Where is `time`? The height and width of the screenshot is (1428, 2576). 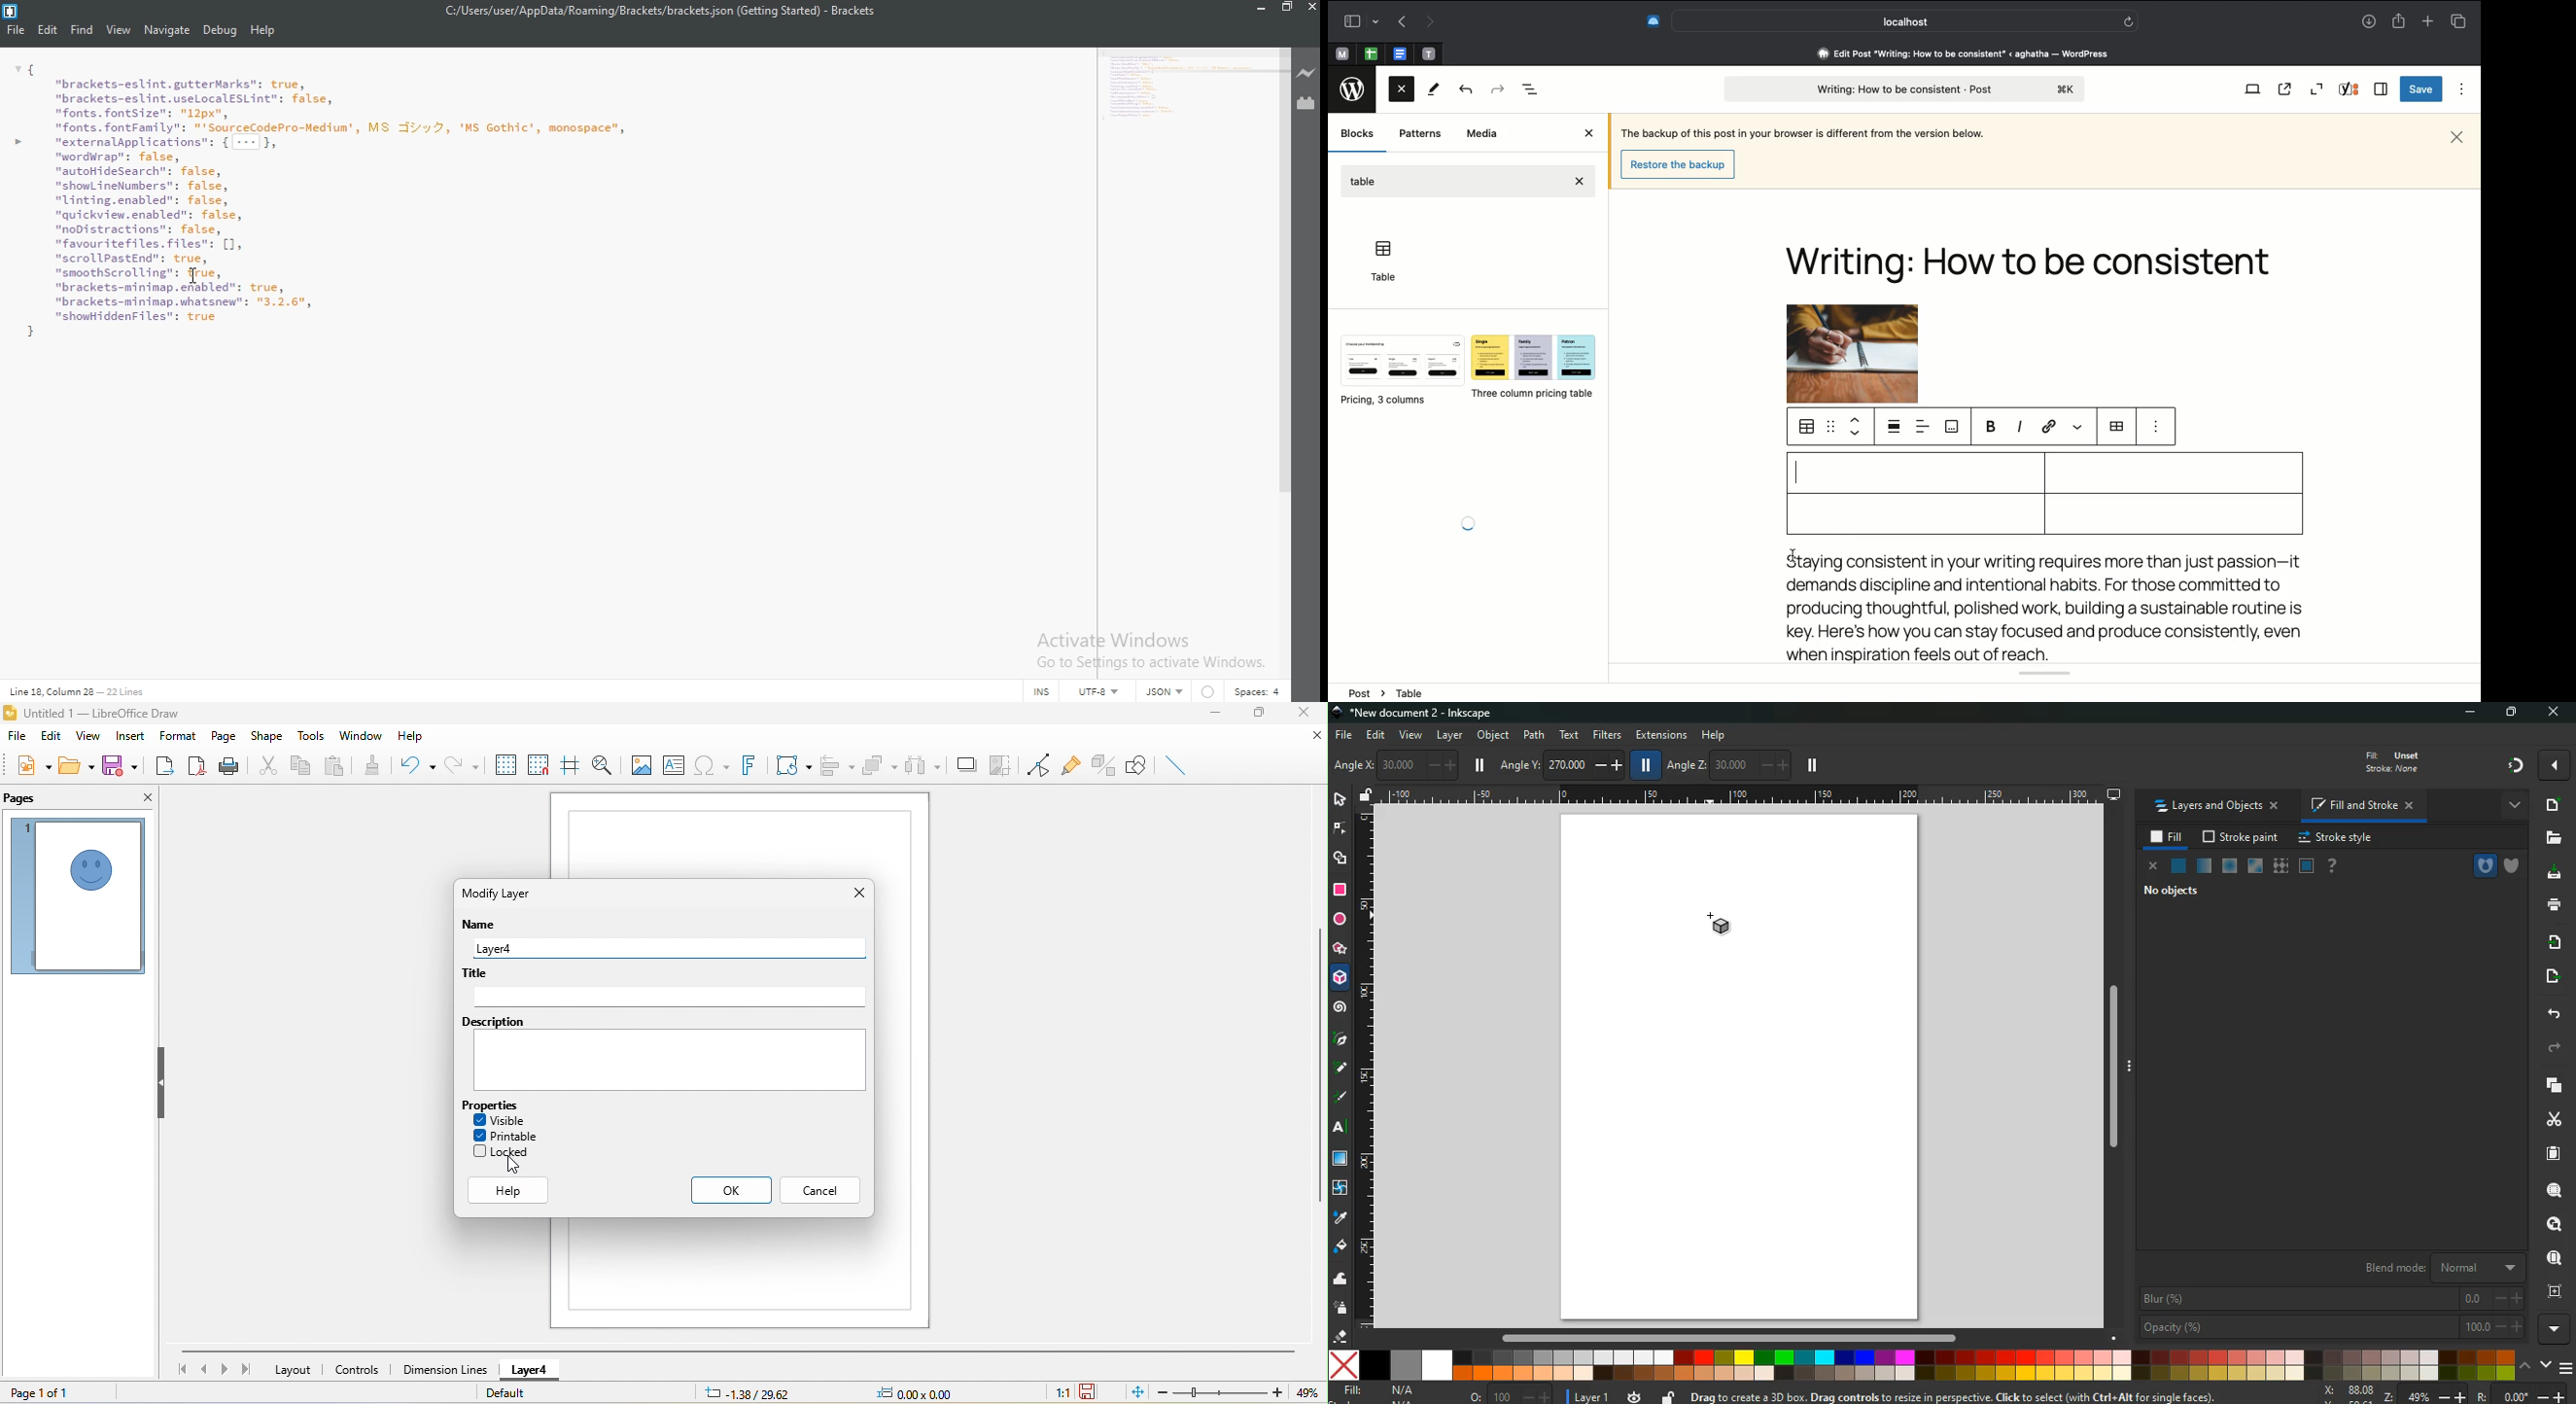 time is located at coordinates (1635, 1393).